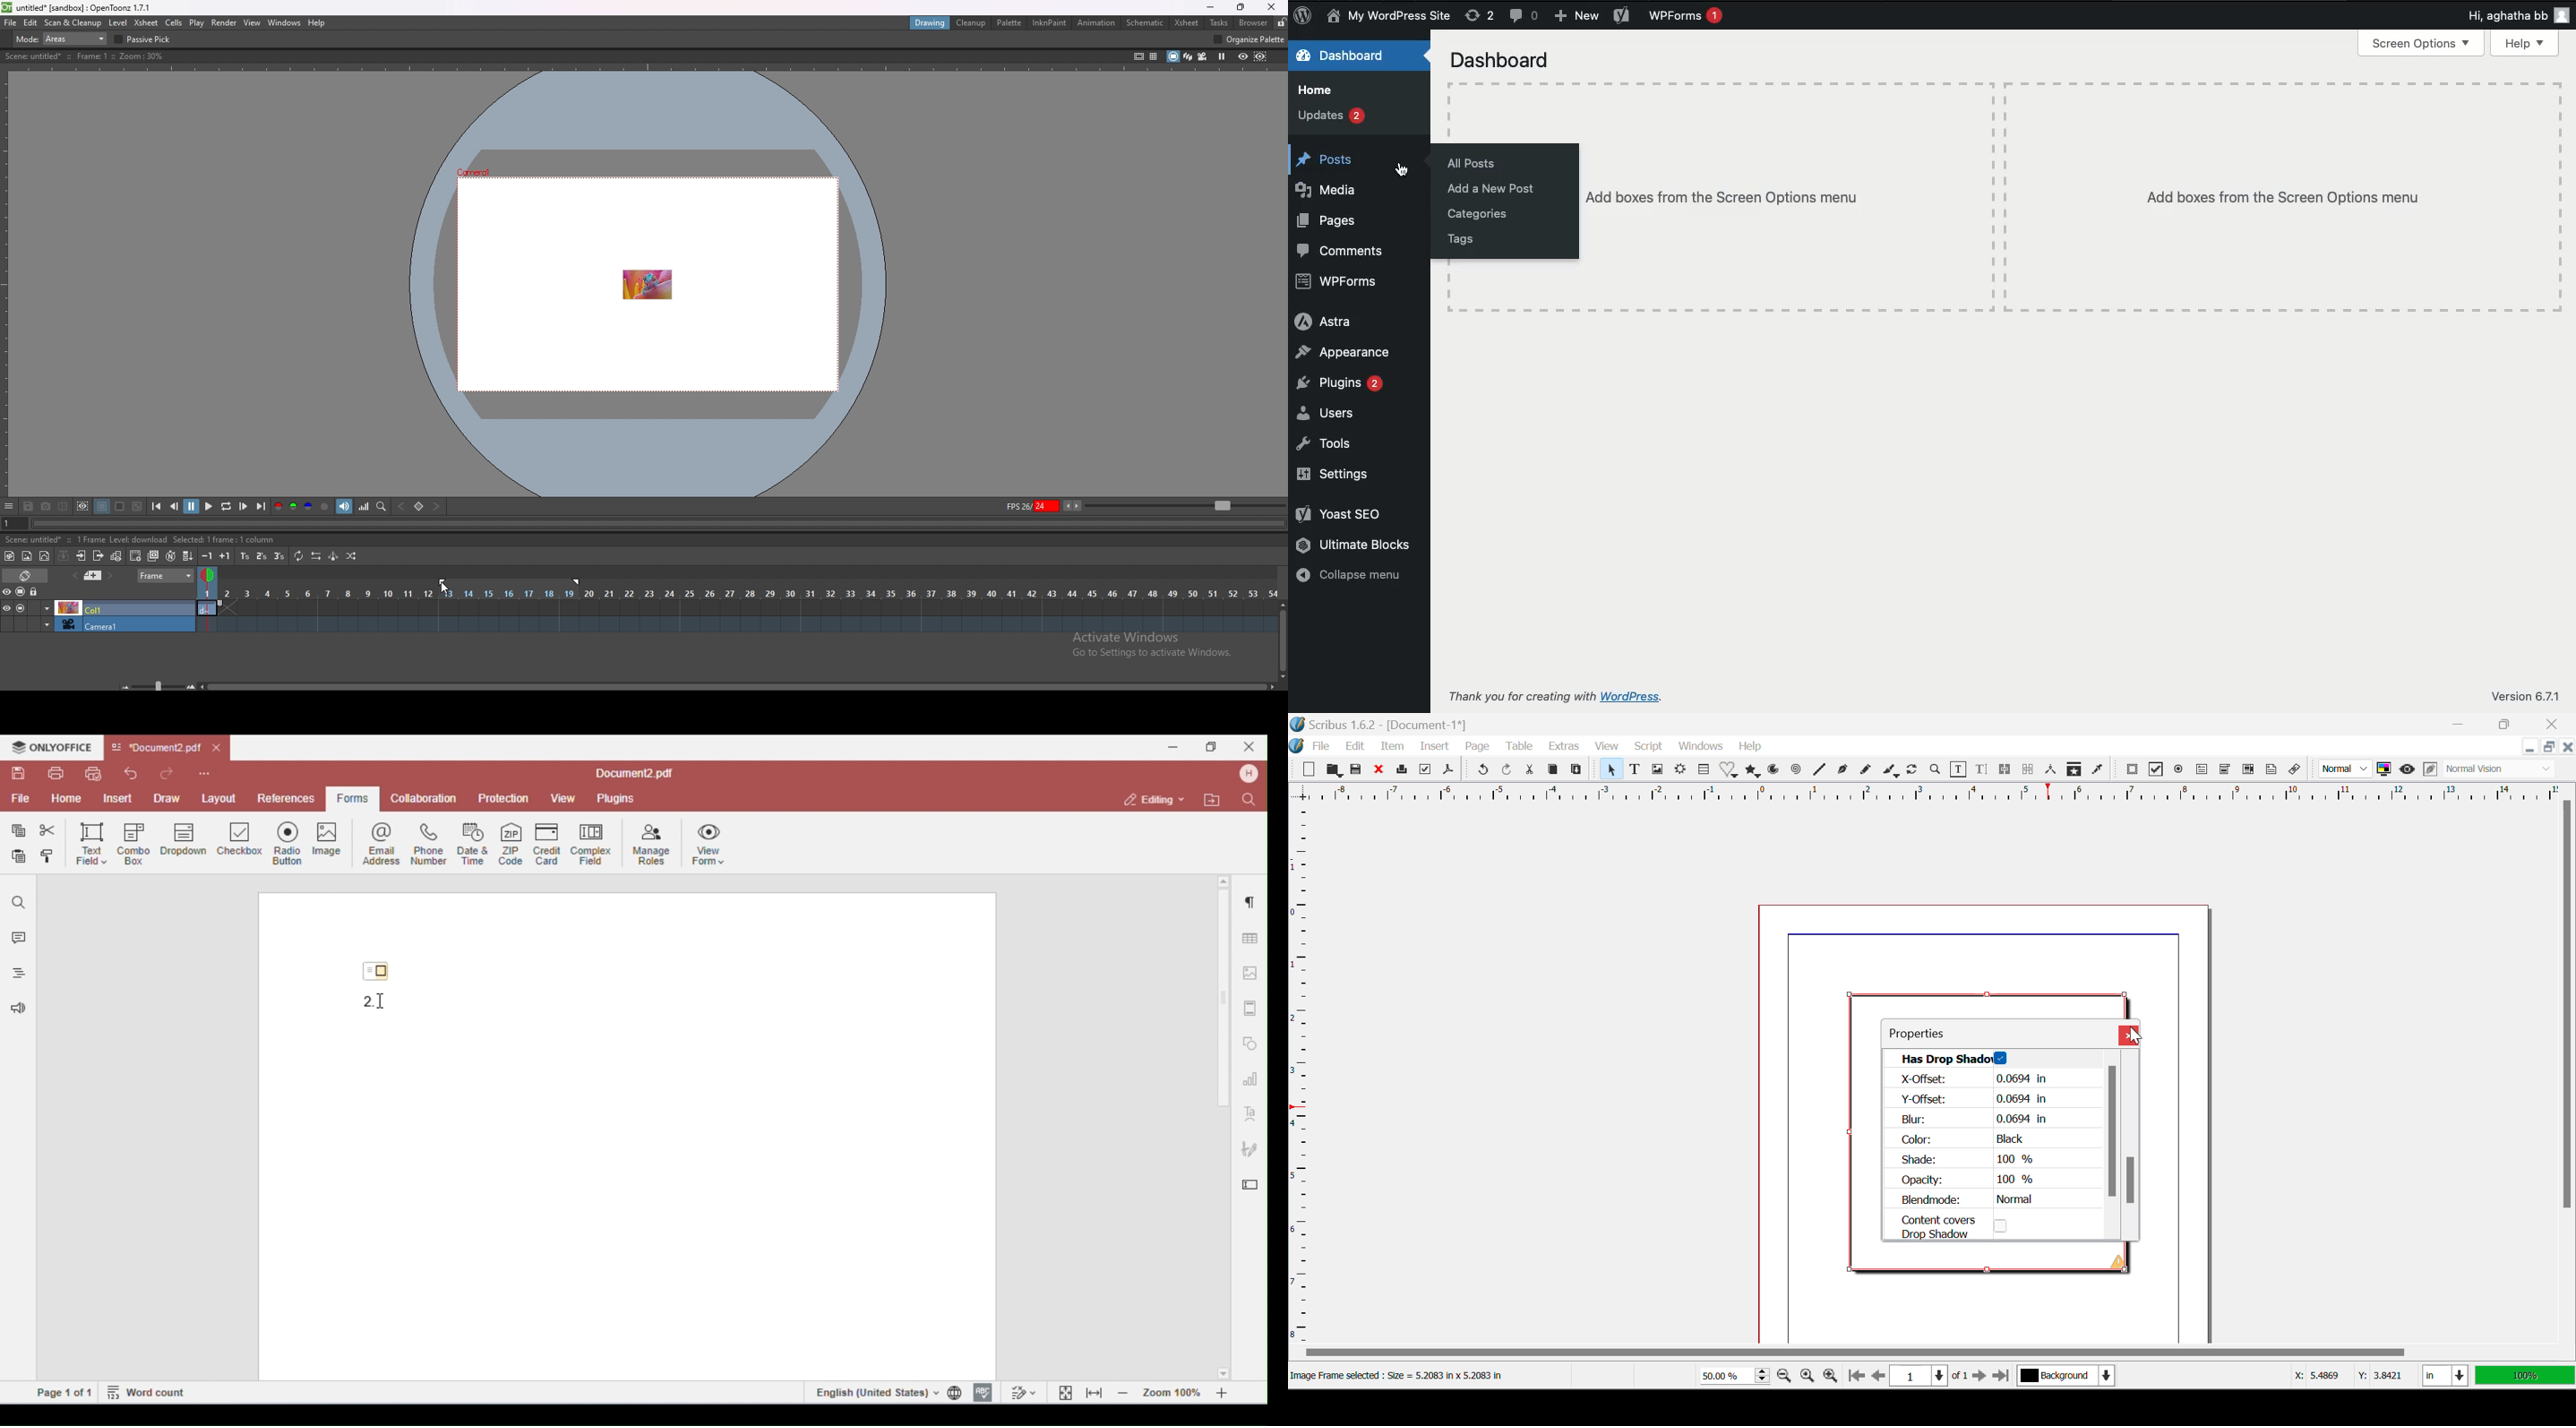 This screenshot has width=2576, height=1428. Describe the element at coordinates (1972, 1181) in the screenshot. I see `Opacity: 100 %` at that location.